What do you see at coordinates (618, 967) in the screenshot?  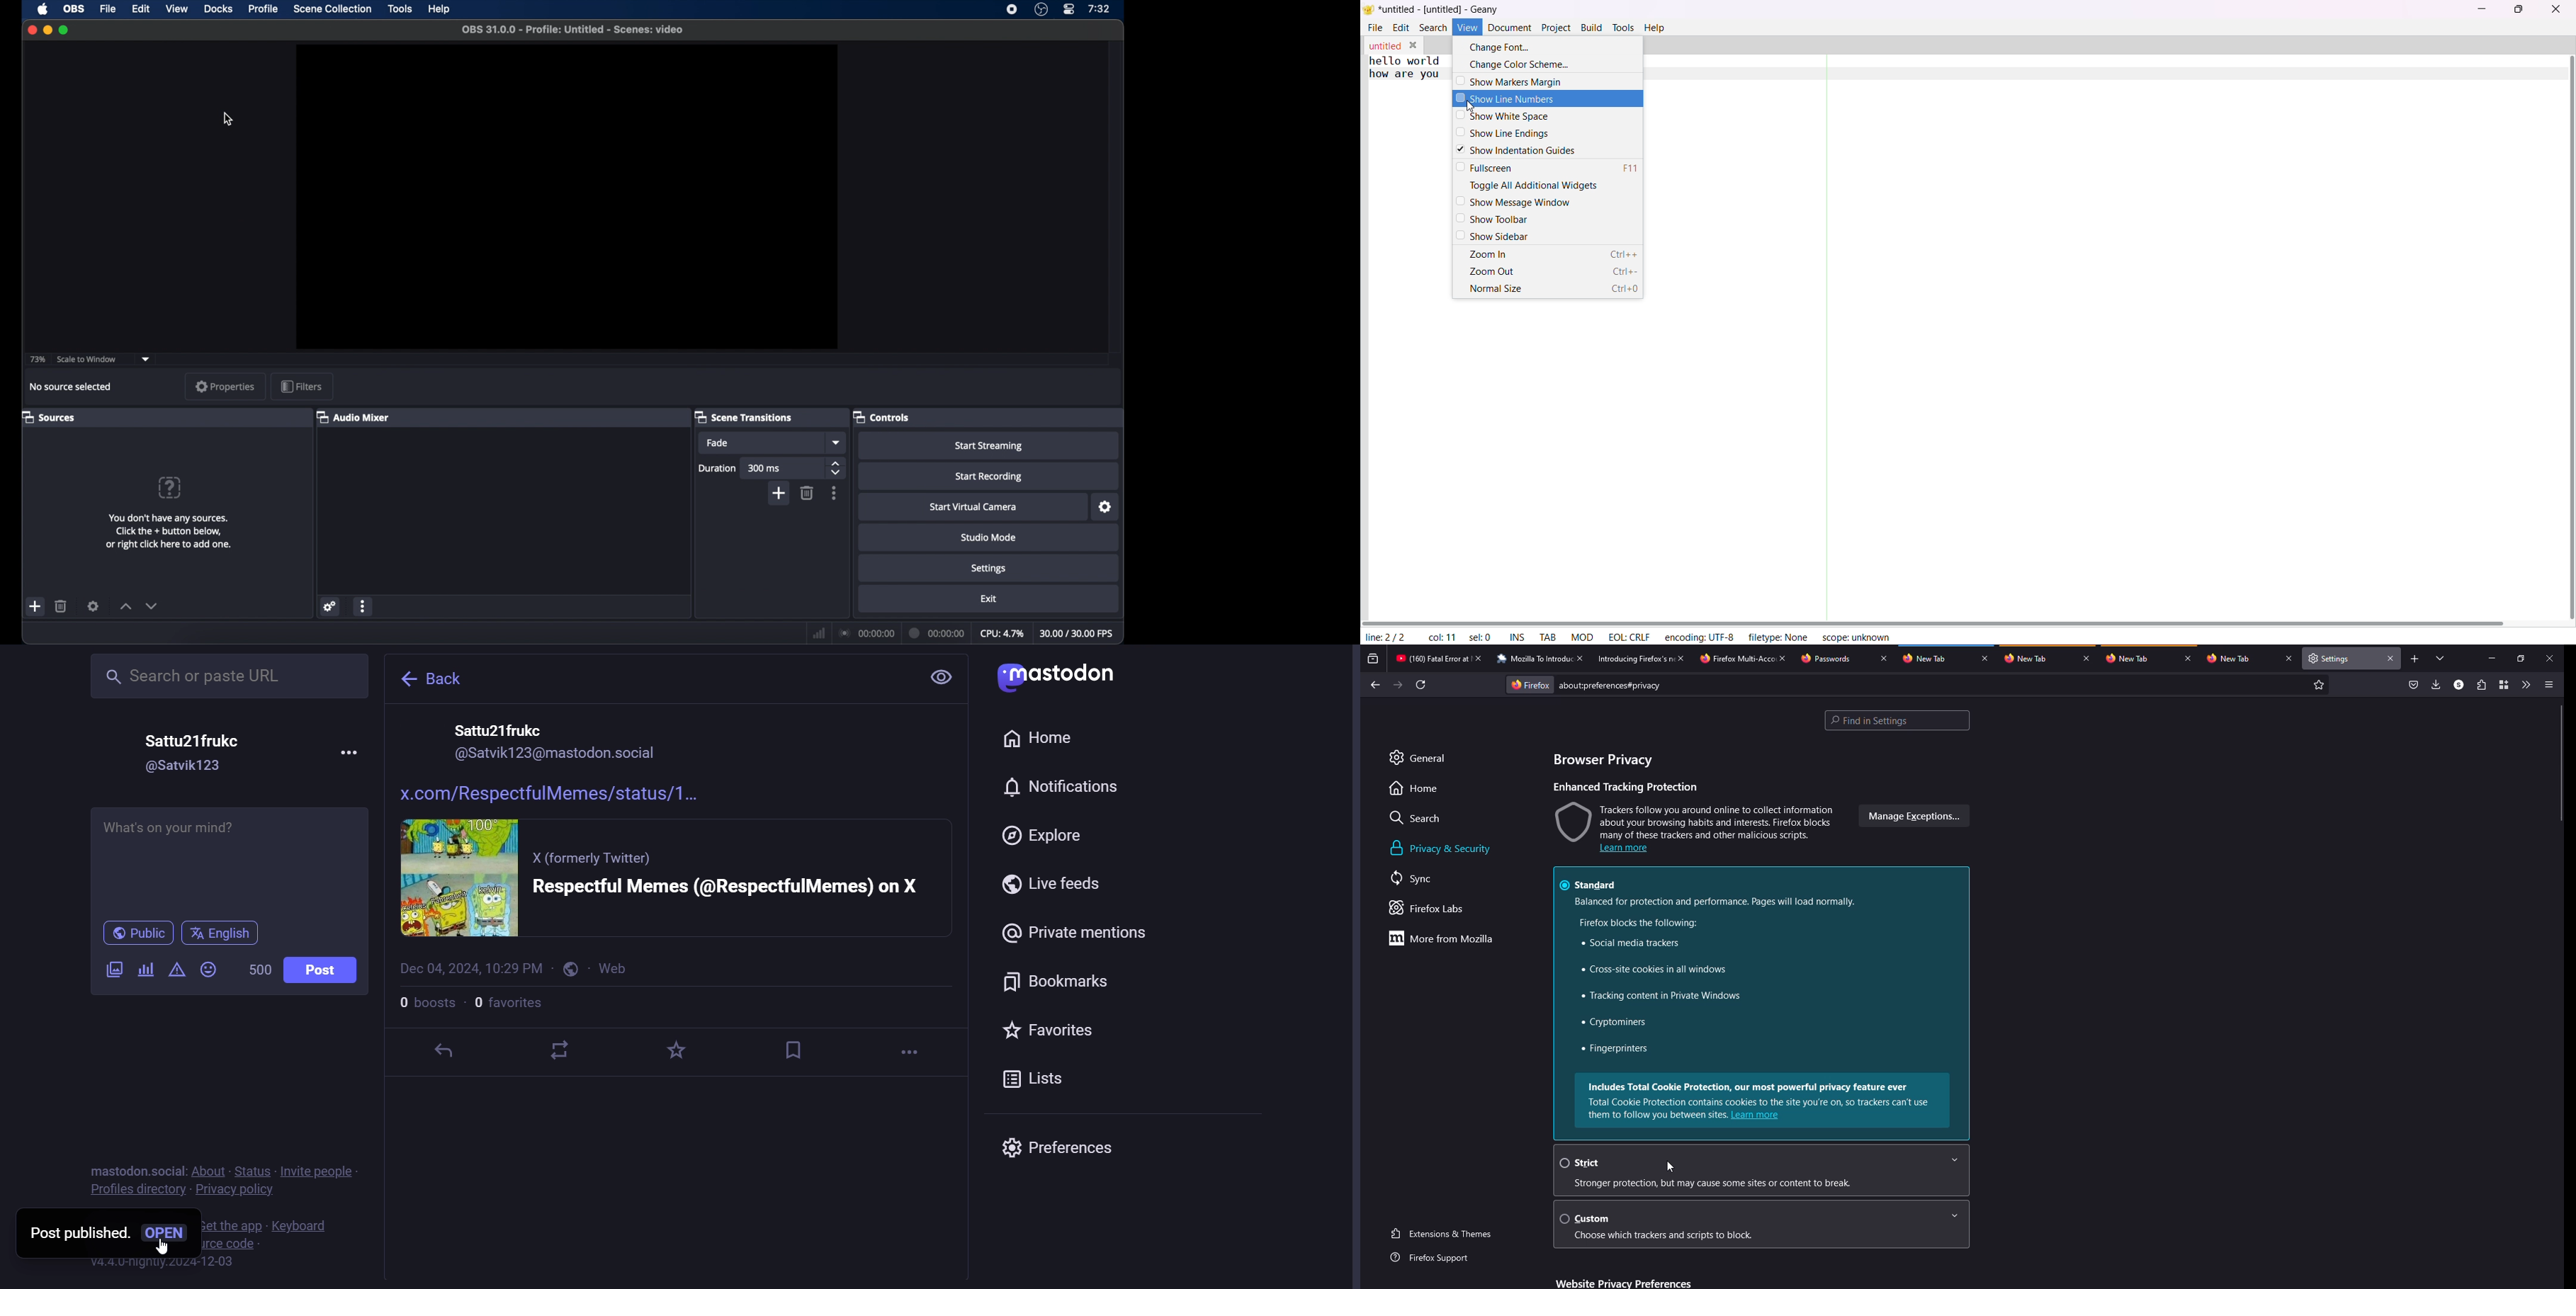 I see `web` at bounding box center [618, 967].